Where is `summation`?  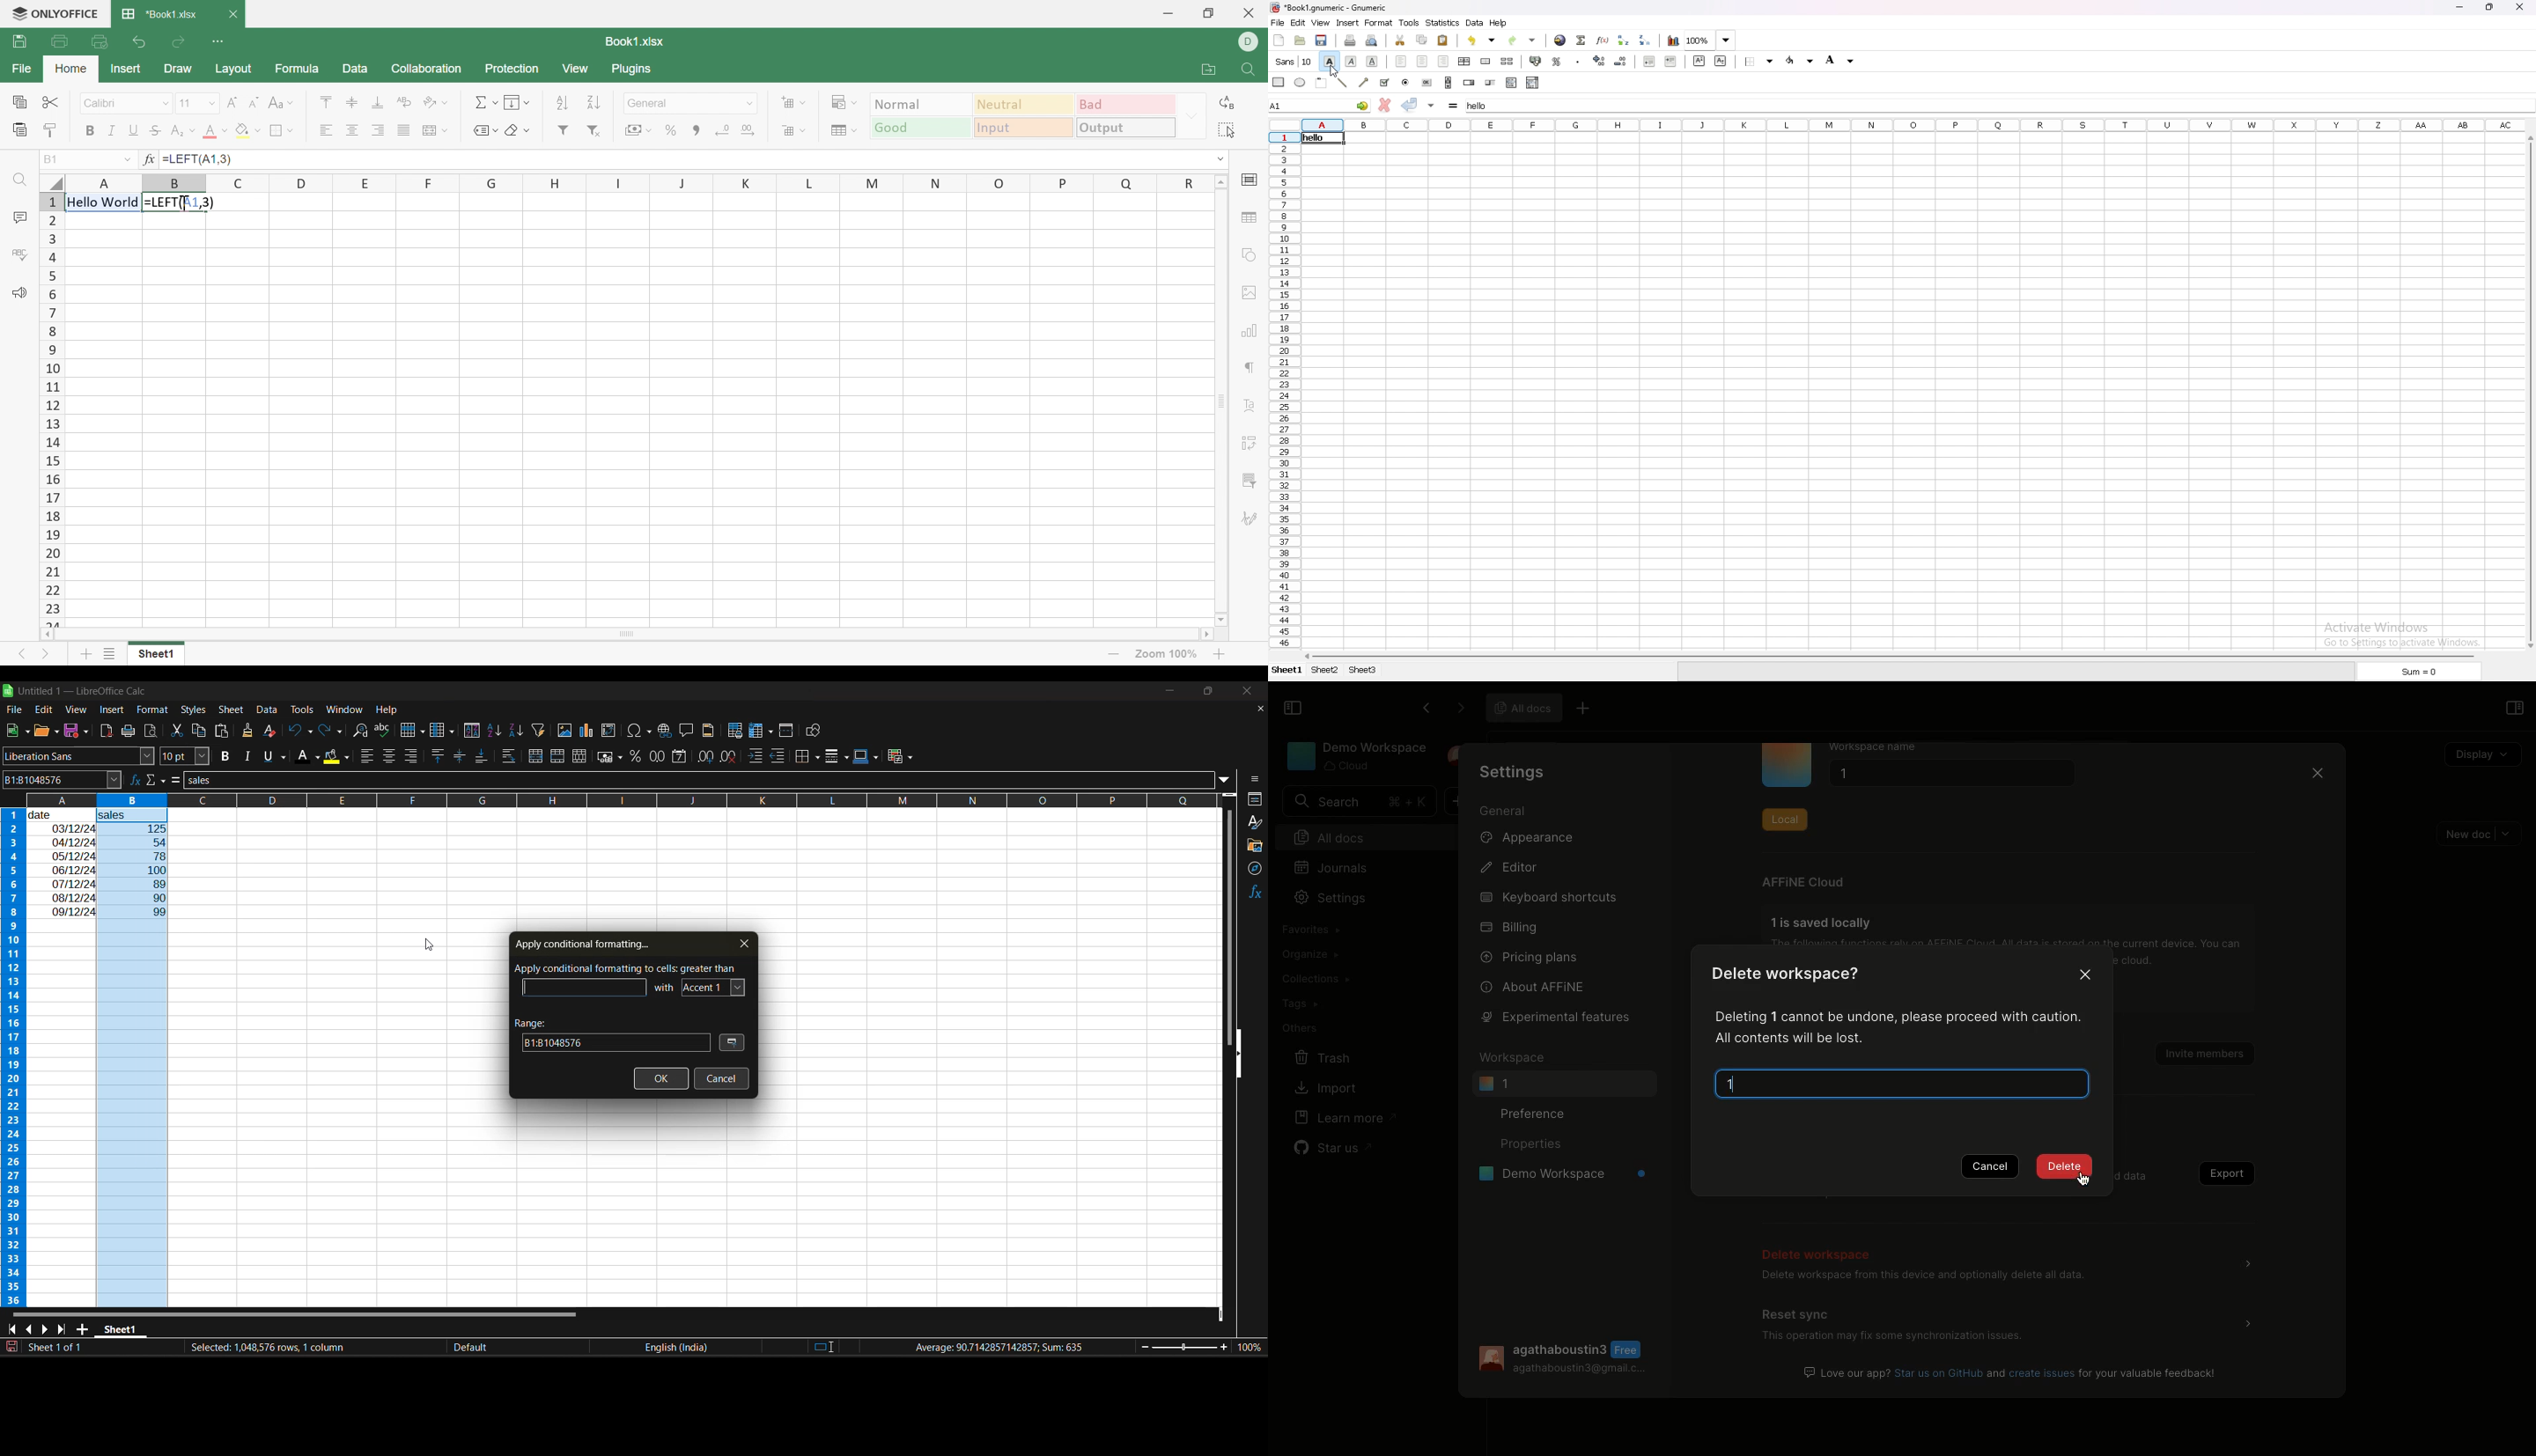 summation is located at coordinates (1580, 40).